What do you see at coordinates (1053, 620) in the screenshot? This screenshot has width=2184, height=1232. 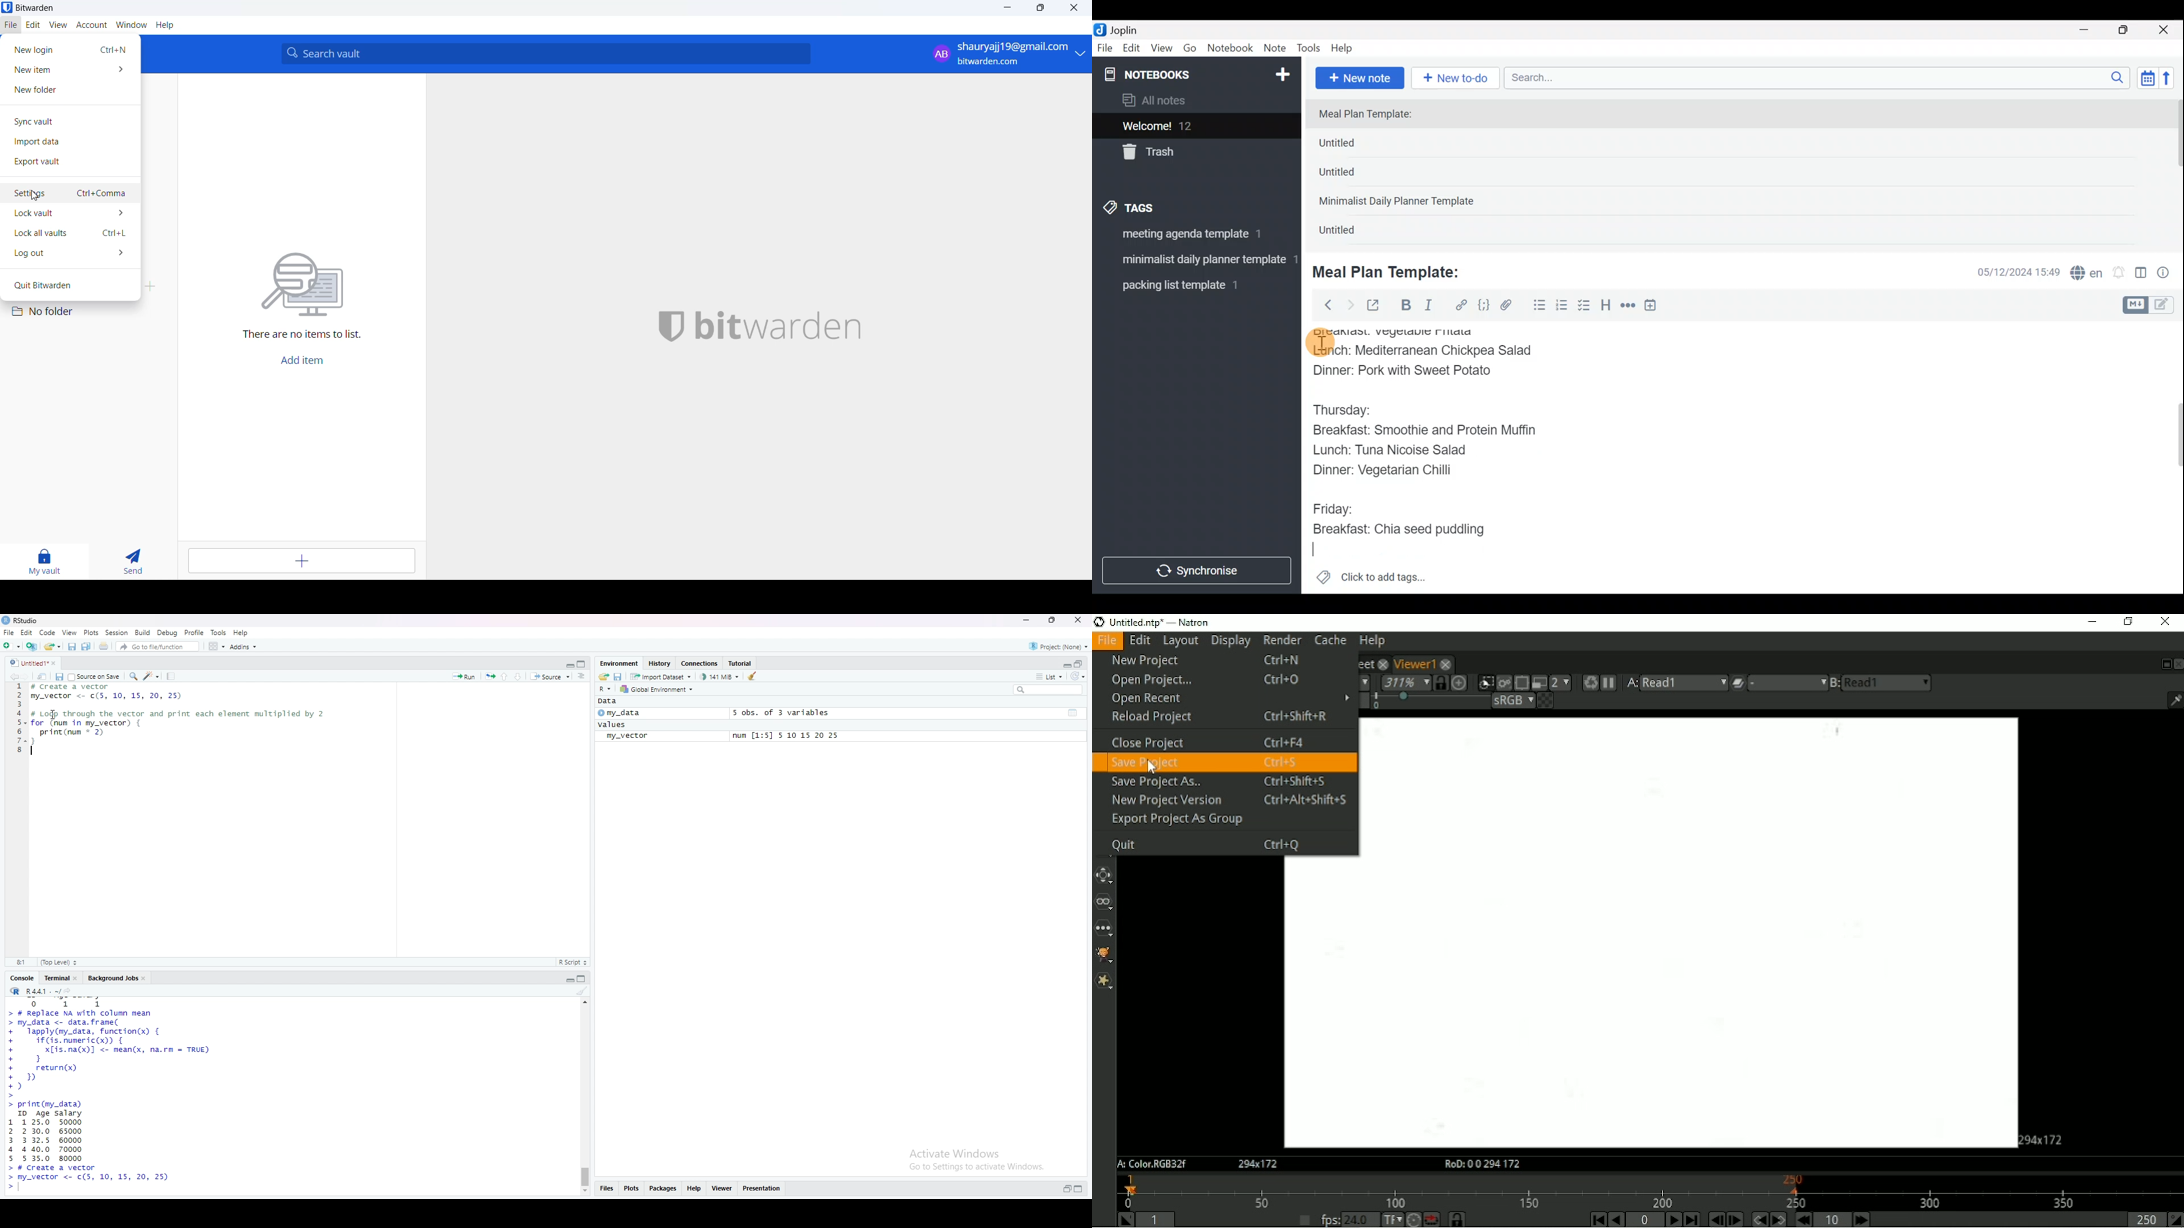 I see `maximize` at bounding box center [1053, 620].